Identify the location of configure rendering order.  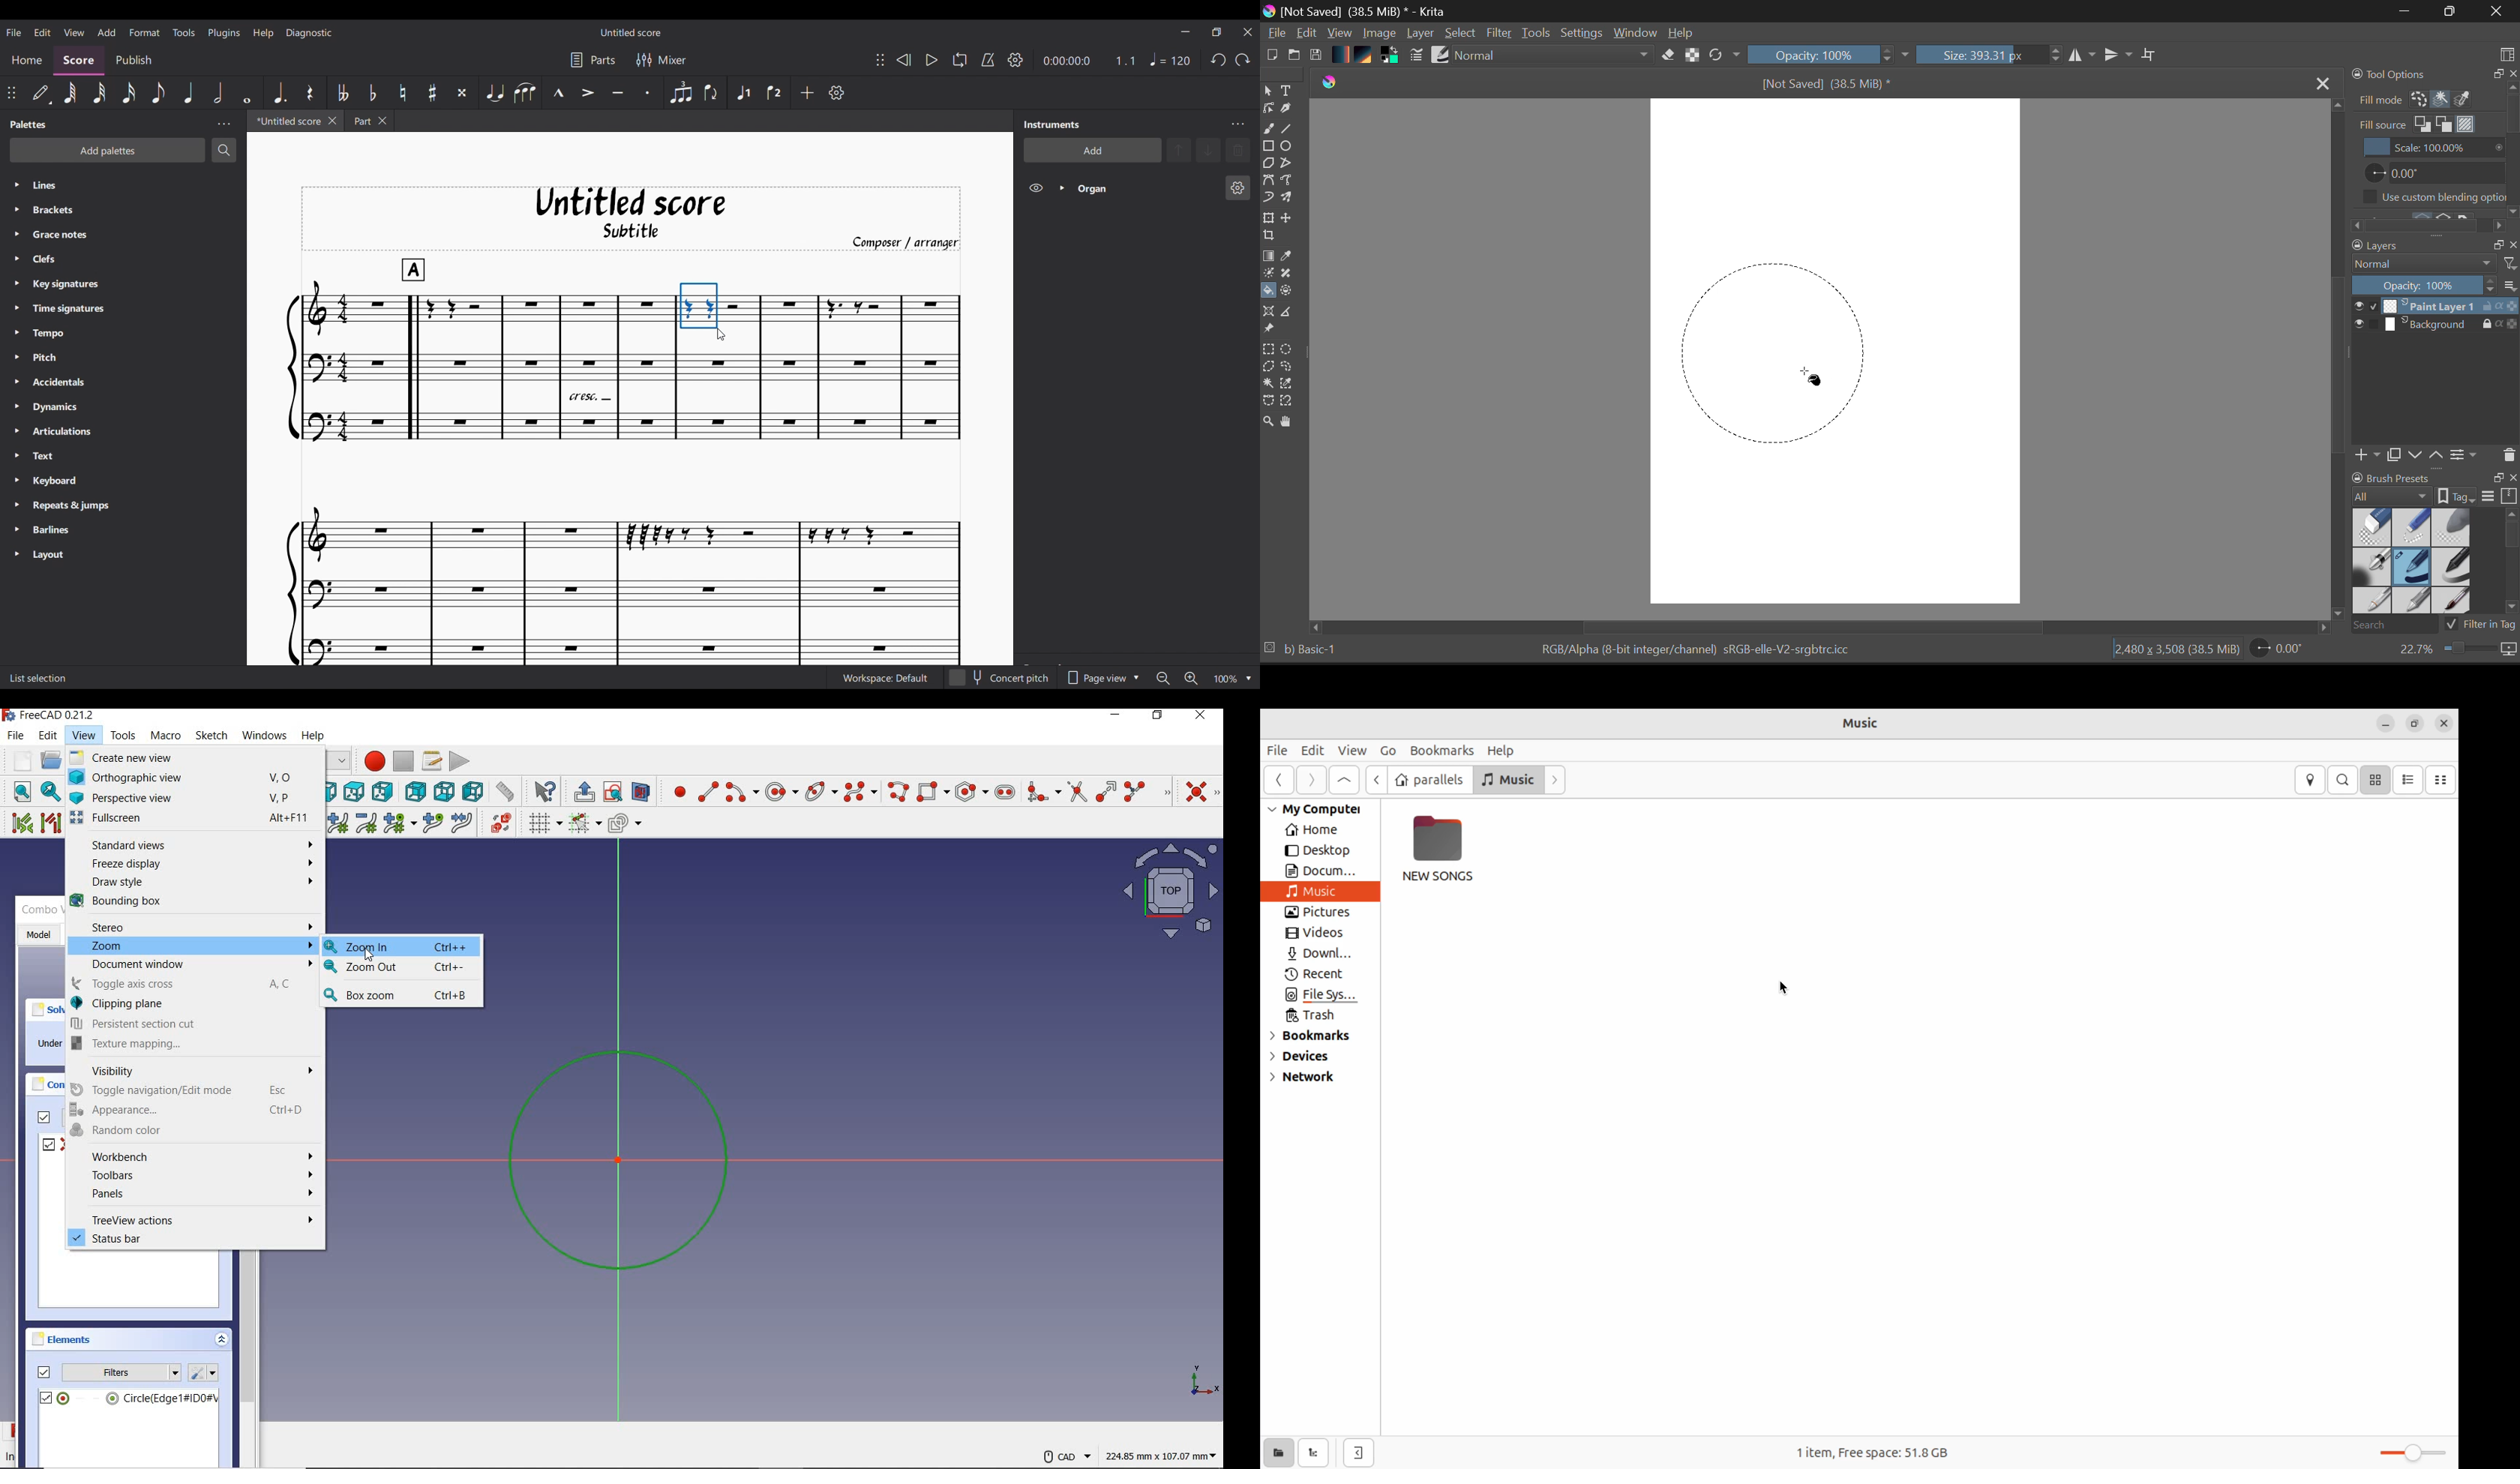
(626, 823).